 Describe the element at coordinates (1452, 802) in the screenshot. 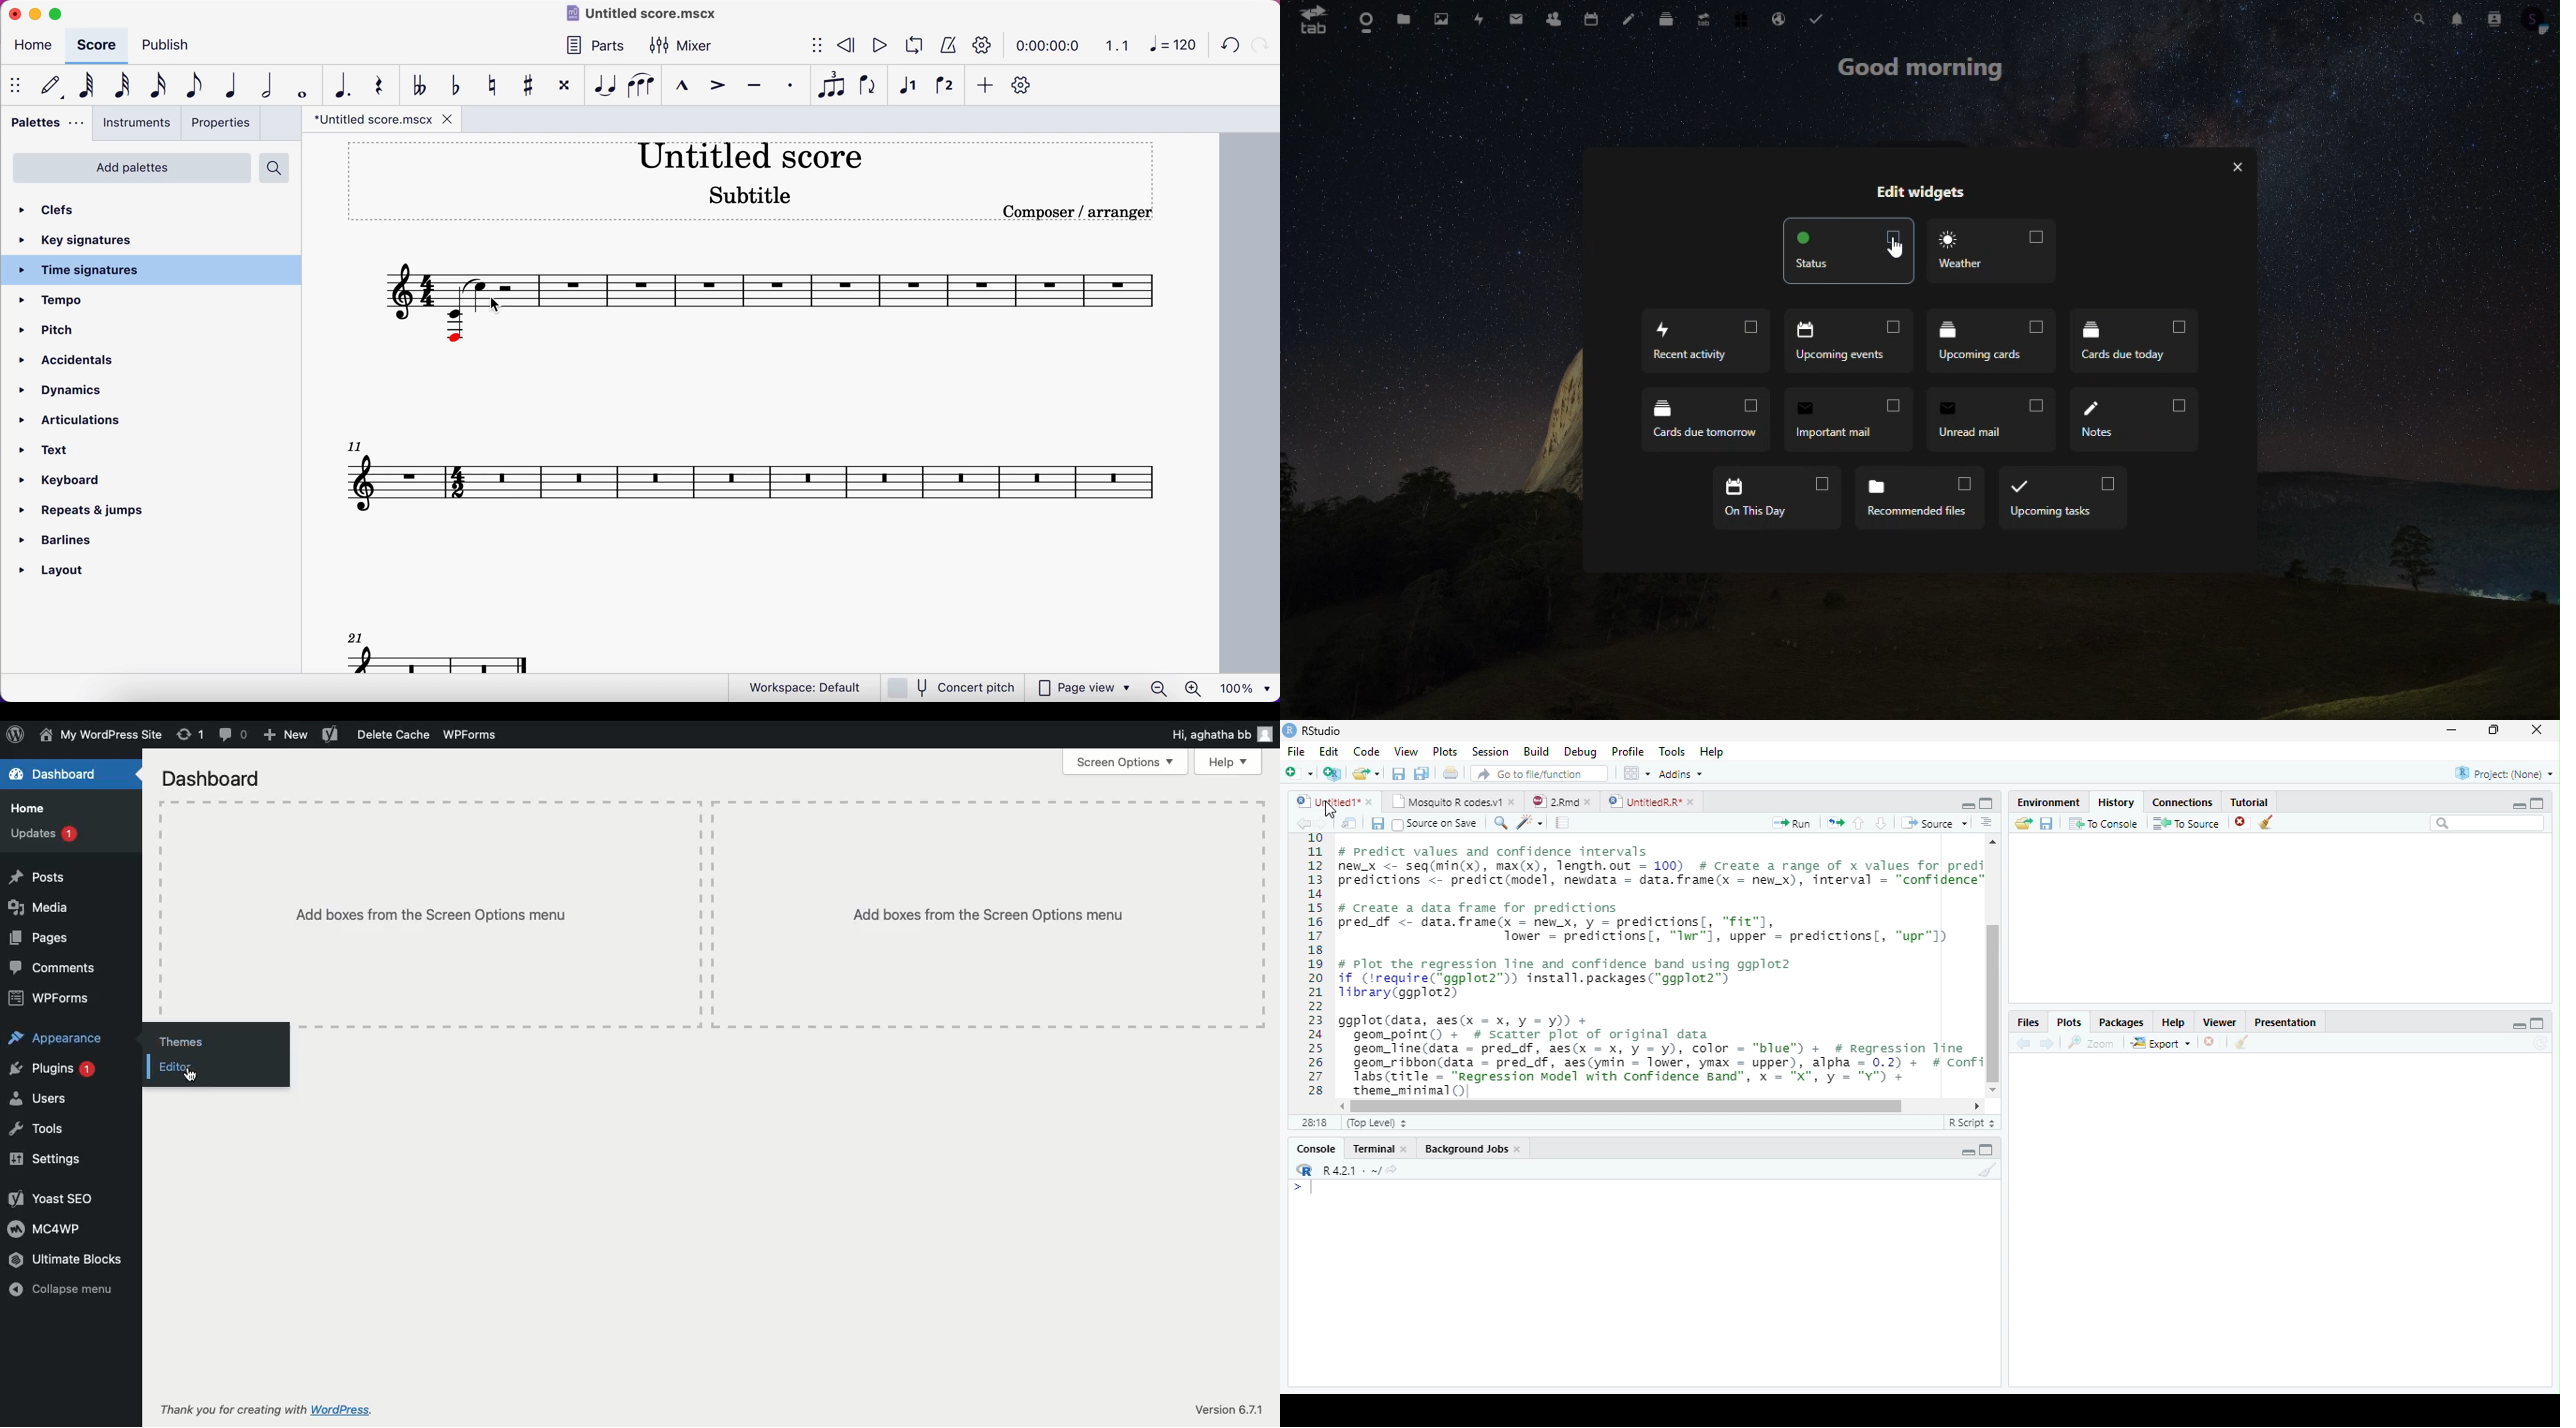

I see `Mosquito R codes` at that location.